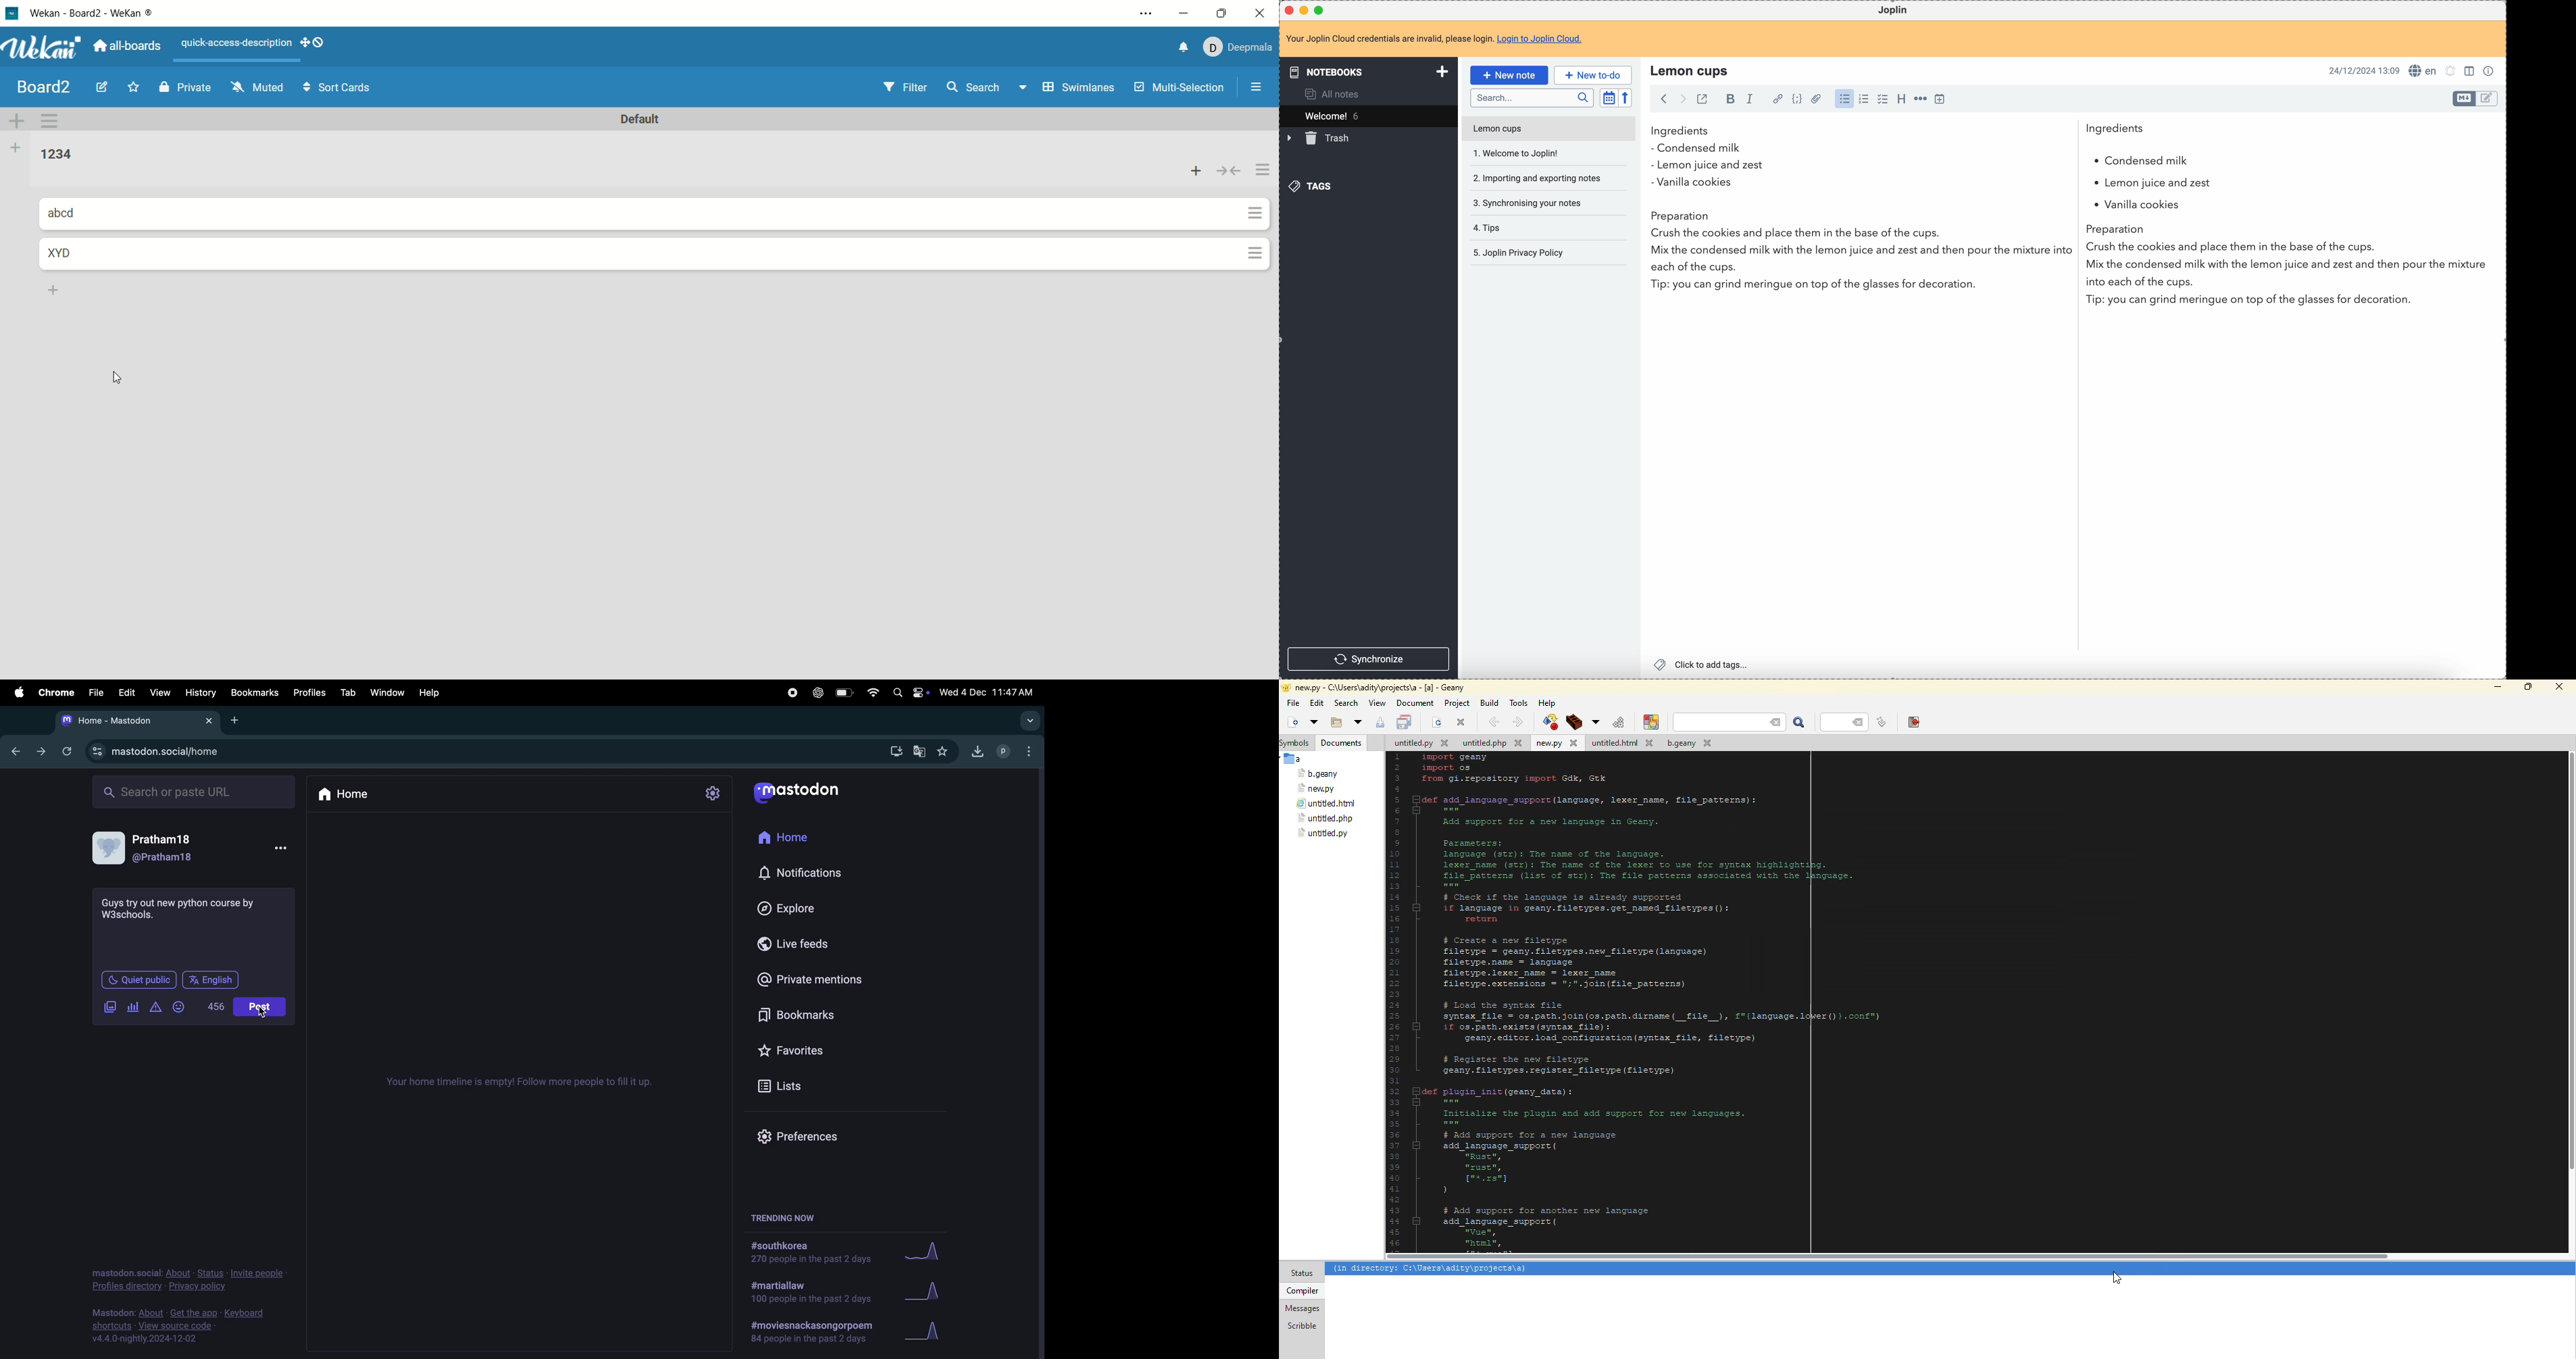 The width and height of the screenshot is (2576, 1372). Describe the element at coordinates (1538, 178) in the screenshot. I see `importing and exporting your notes` at that location.